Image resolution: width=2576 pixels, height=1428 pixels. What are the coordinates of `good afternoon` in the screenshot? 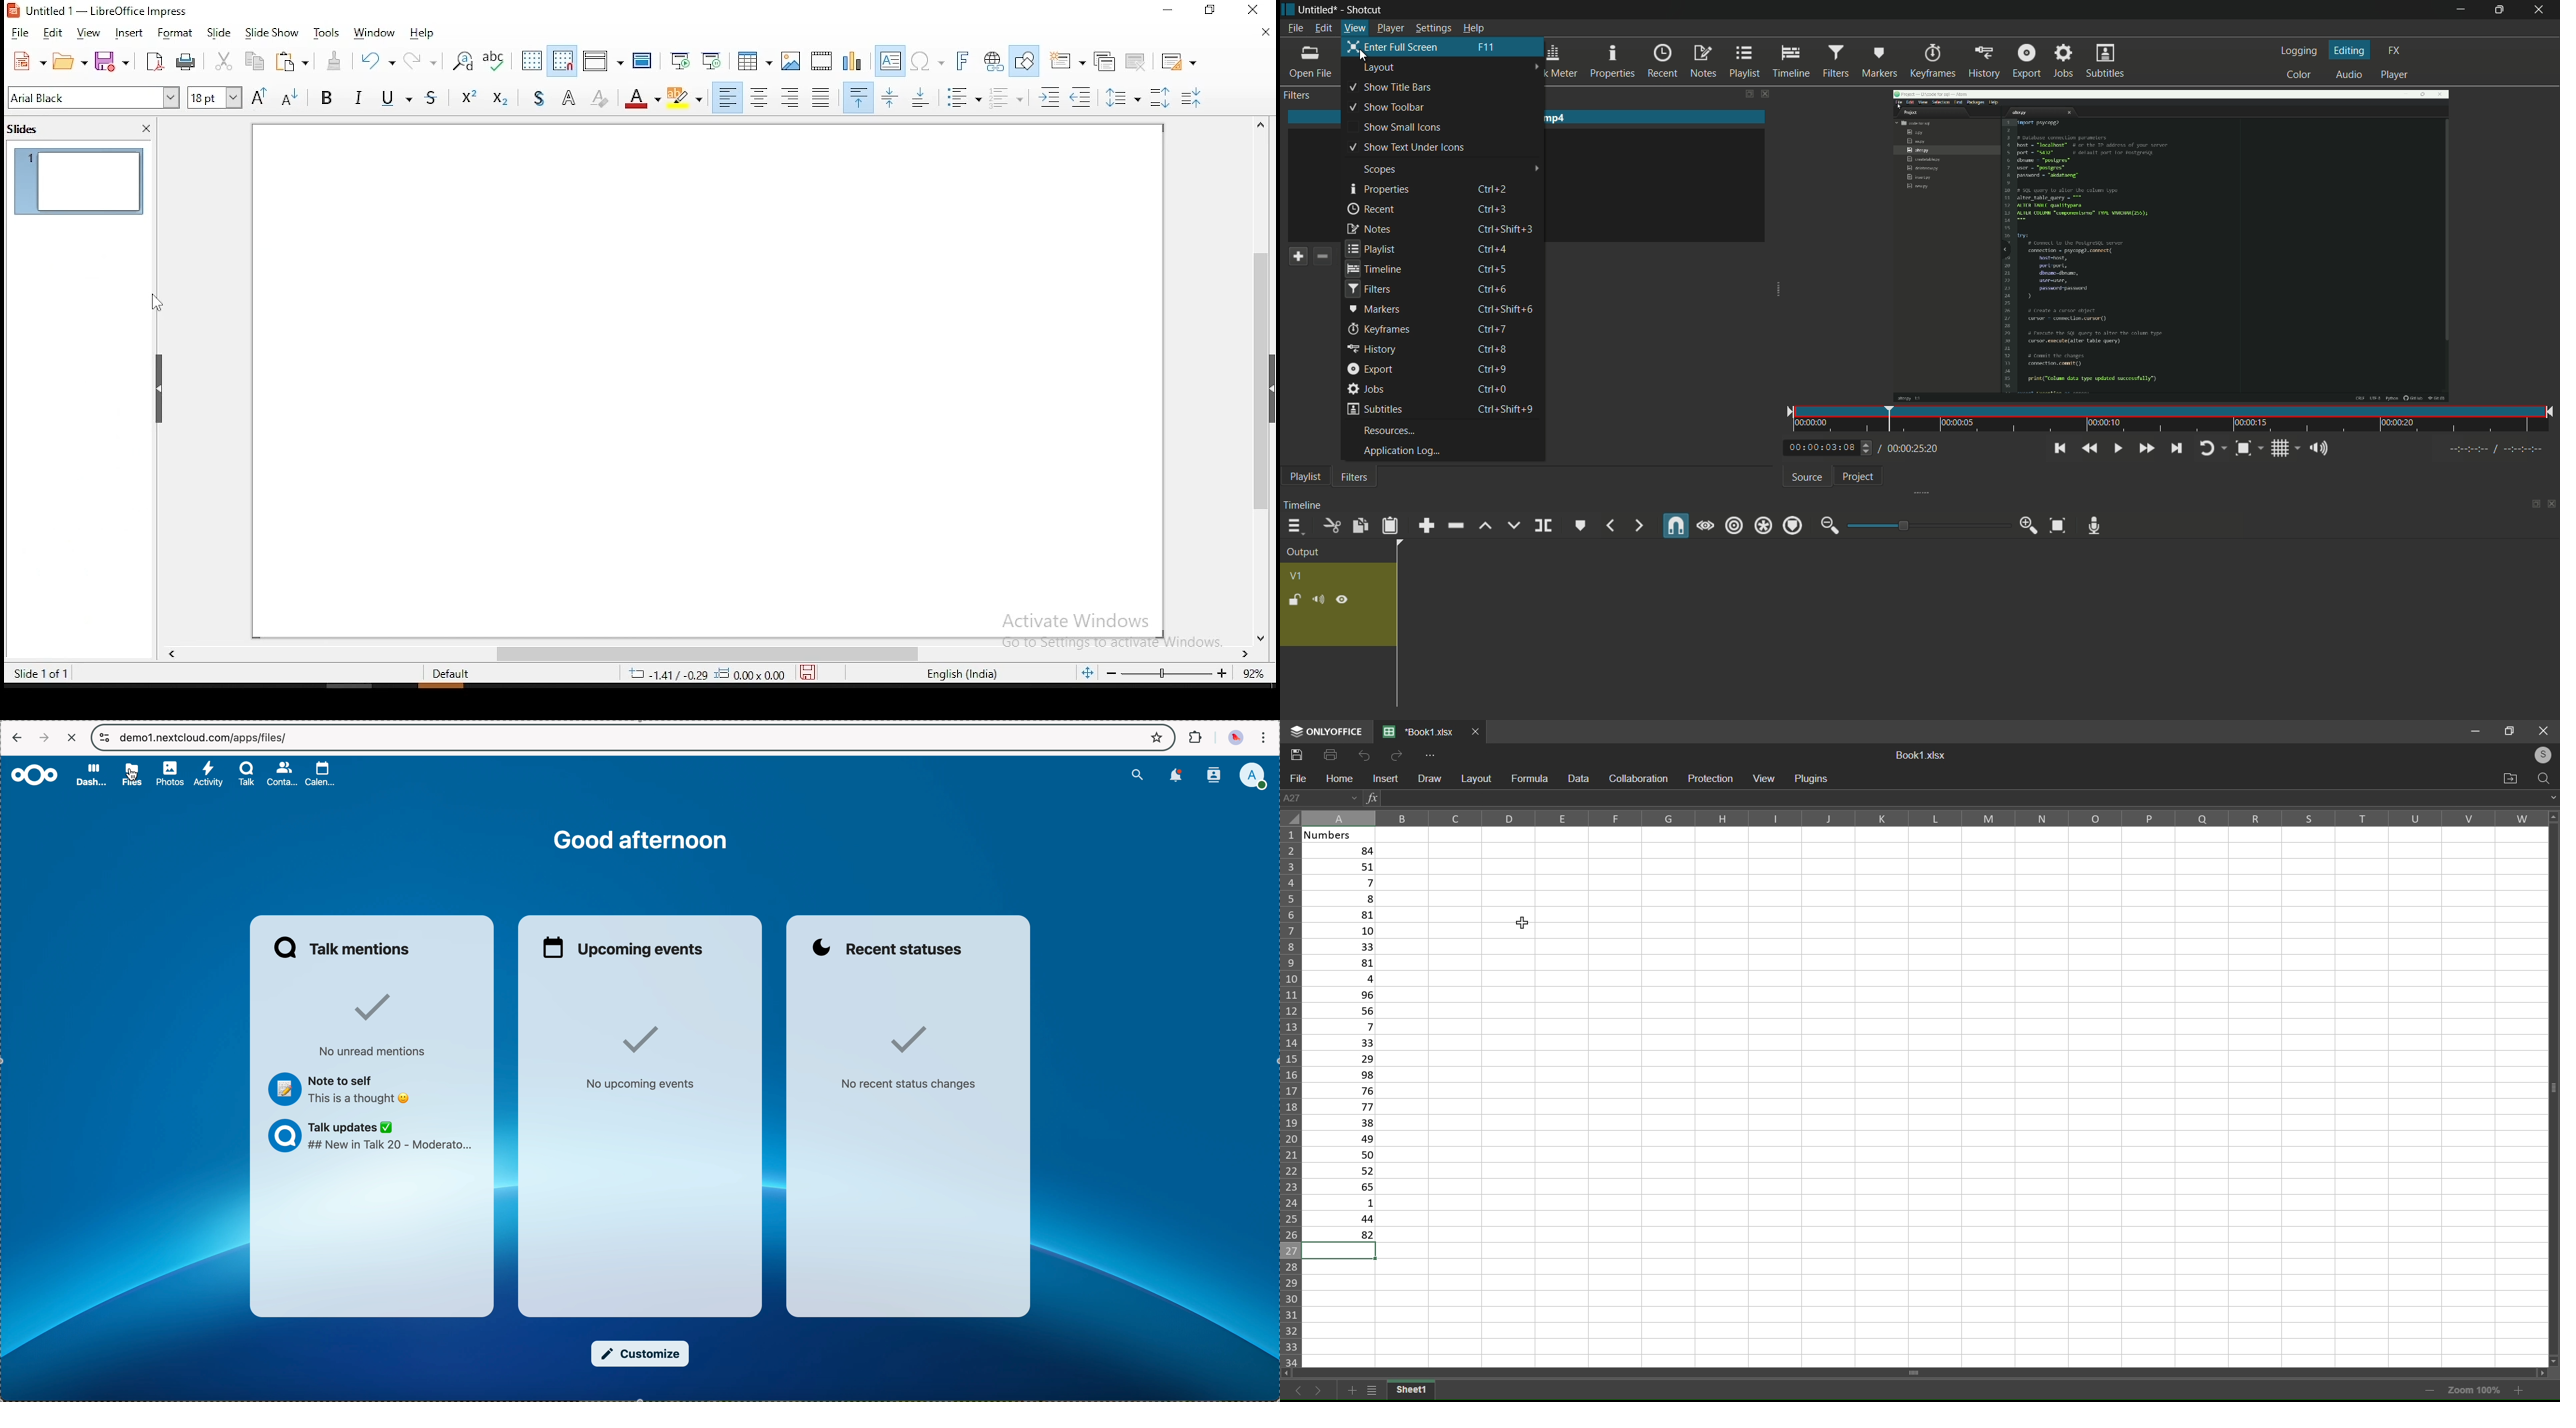 It's located at (642, 840).